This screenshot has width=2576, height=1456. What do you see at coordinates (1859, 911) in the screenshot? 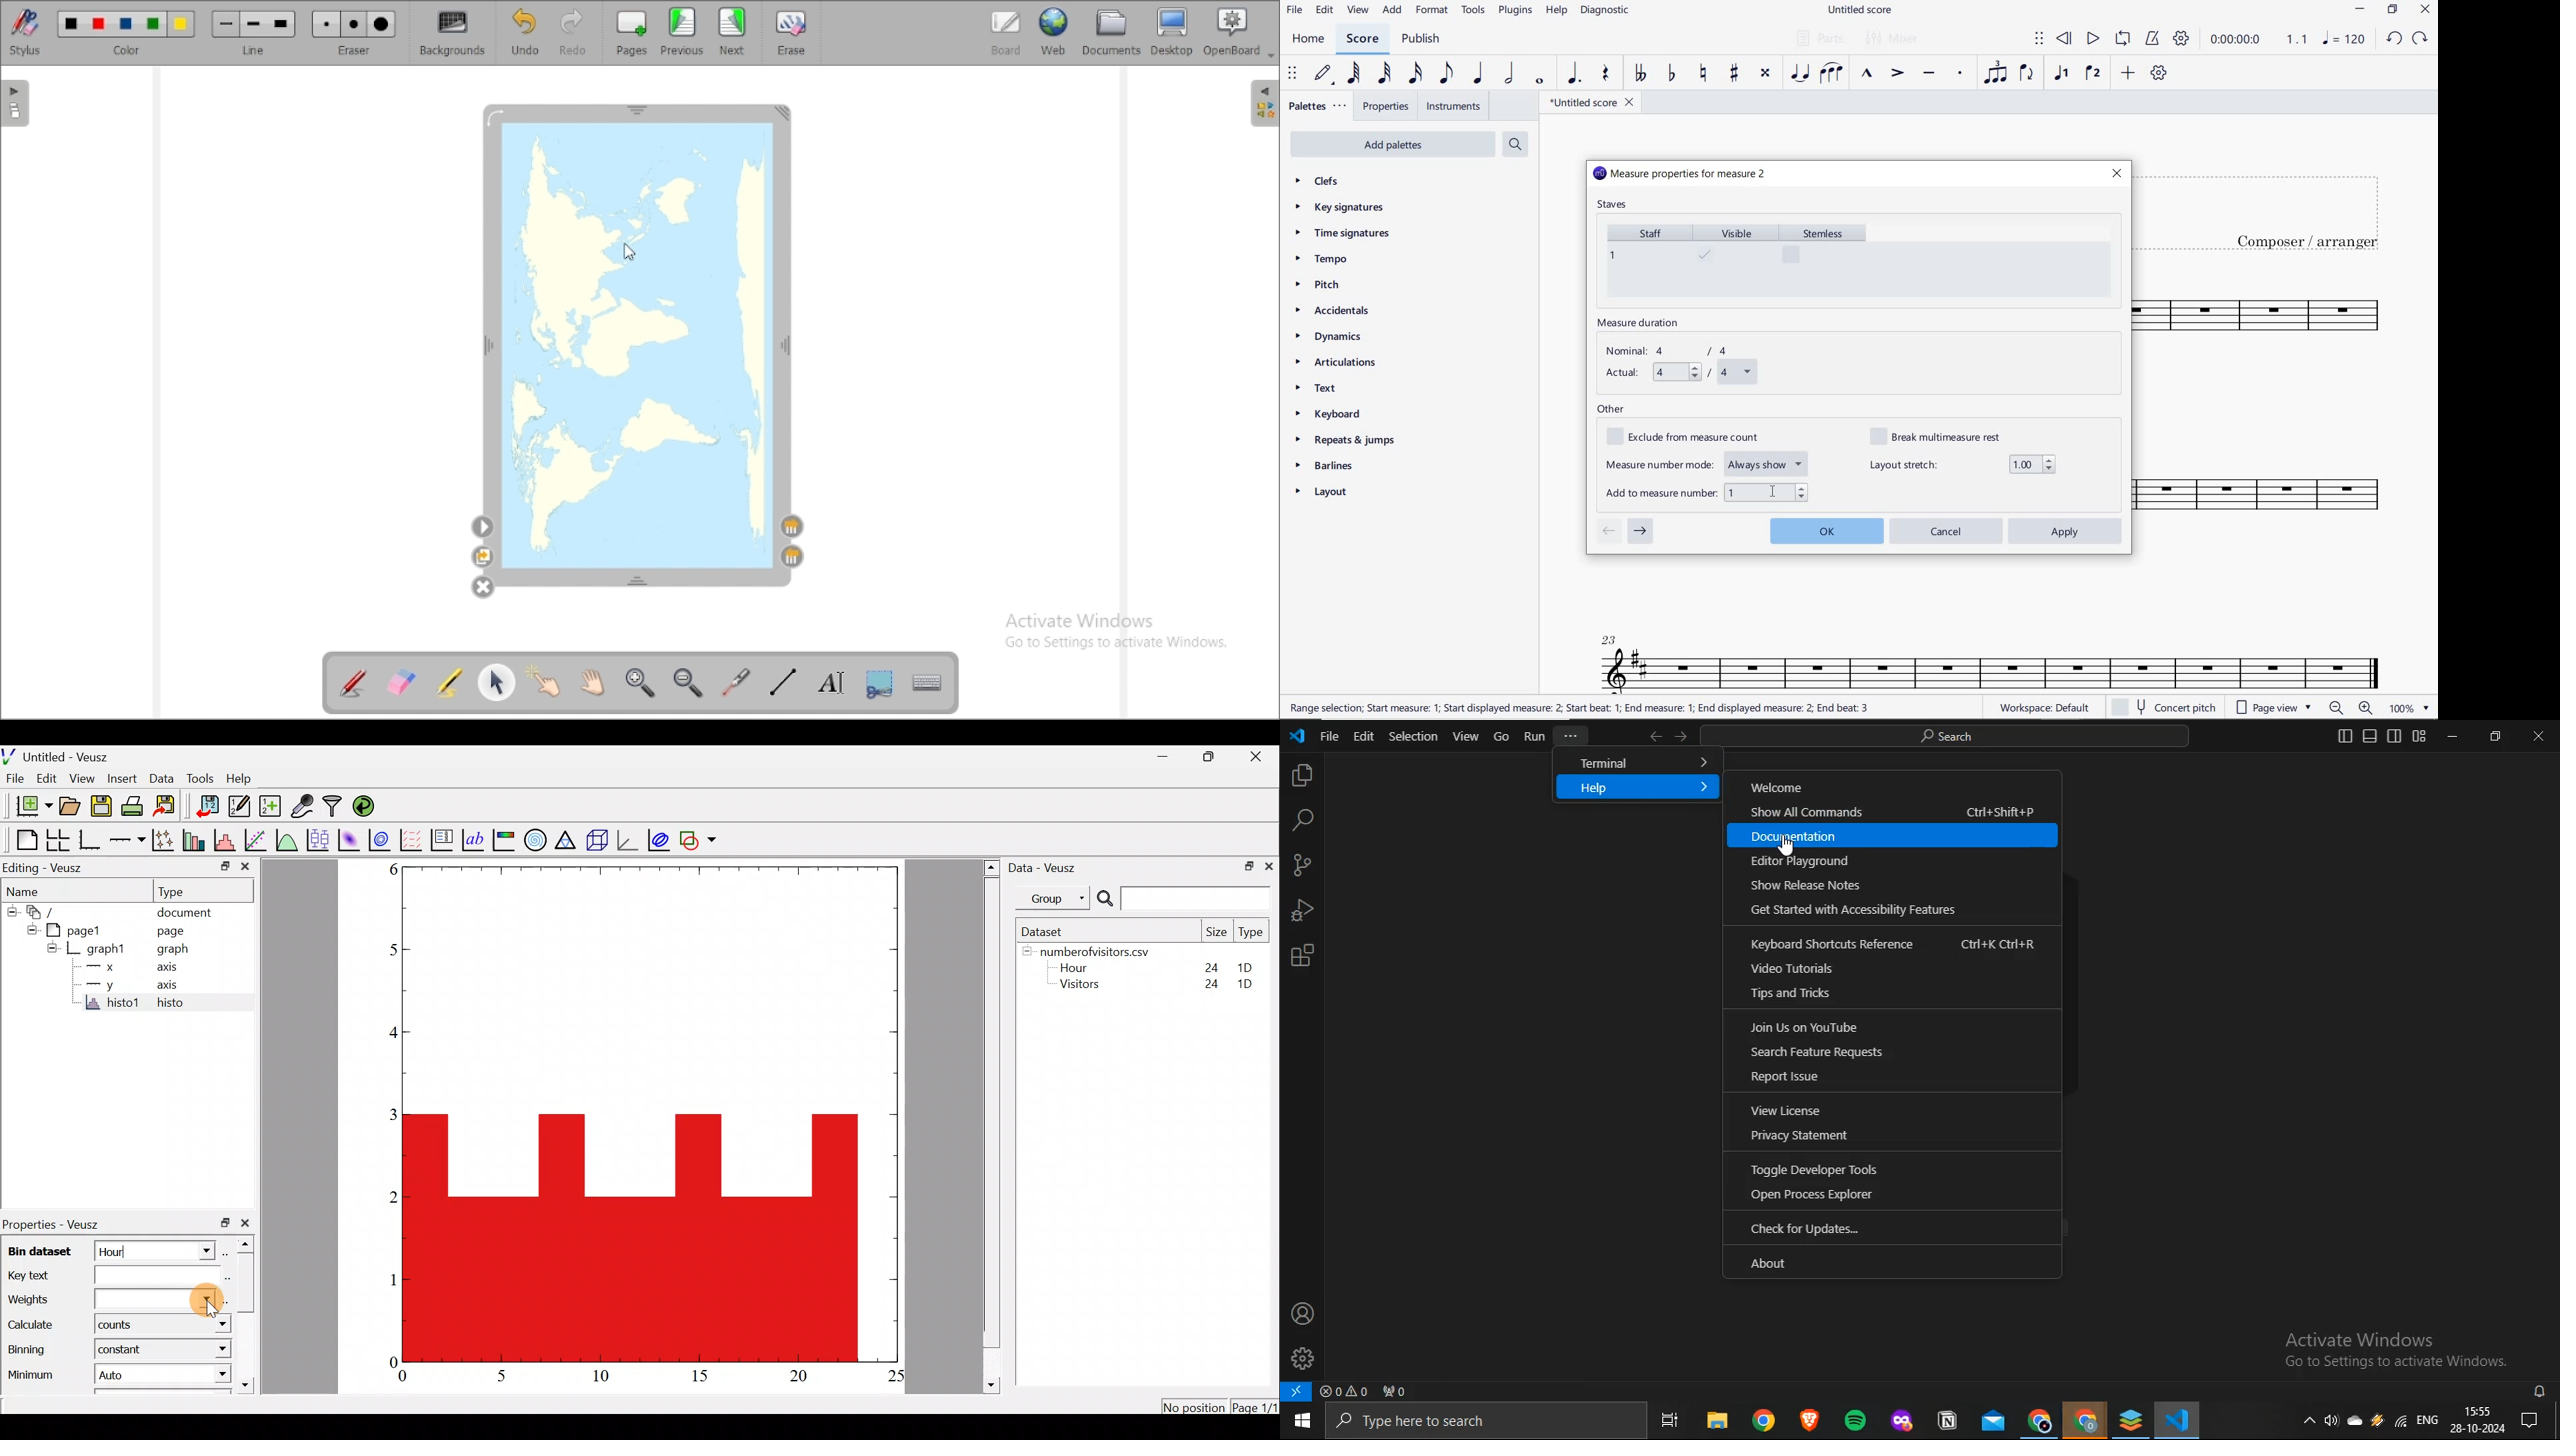
I see `Get Started with Accessibility Features` at bounding box center [1859, 911].